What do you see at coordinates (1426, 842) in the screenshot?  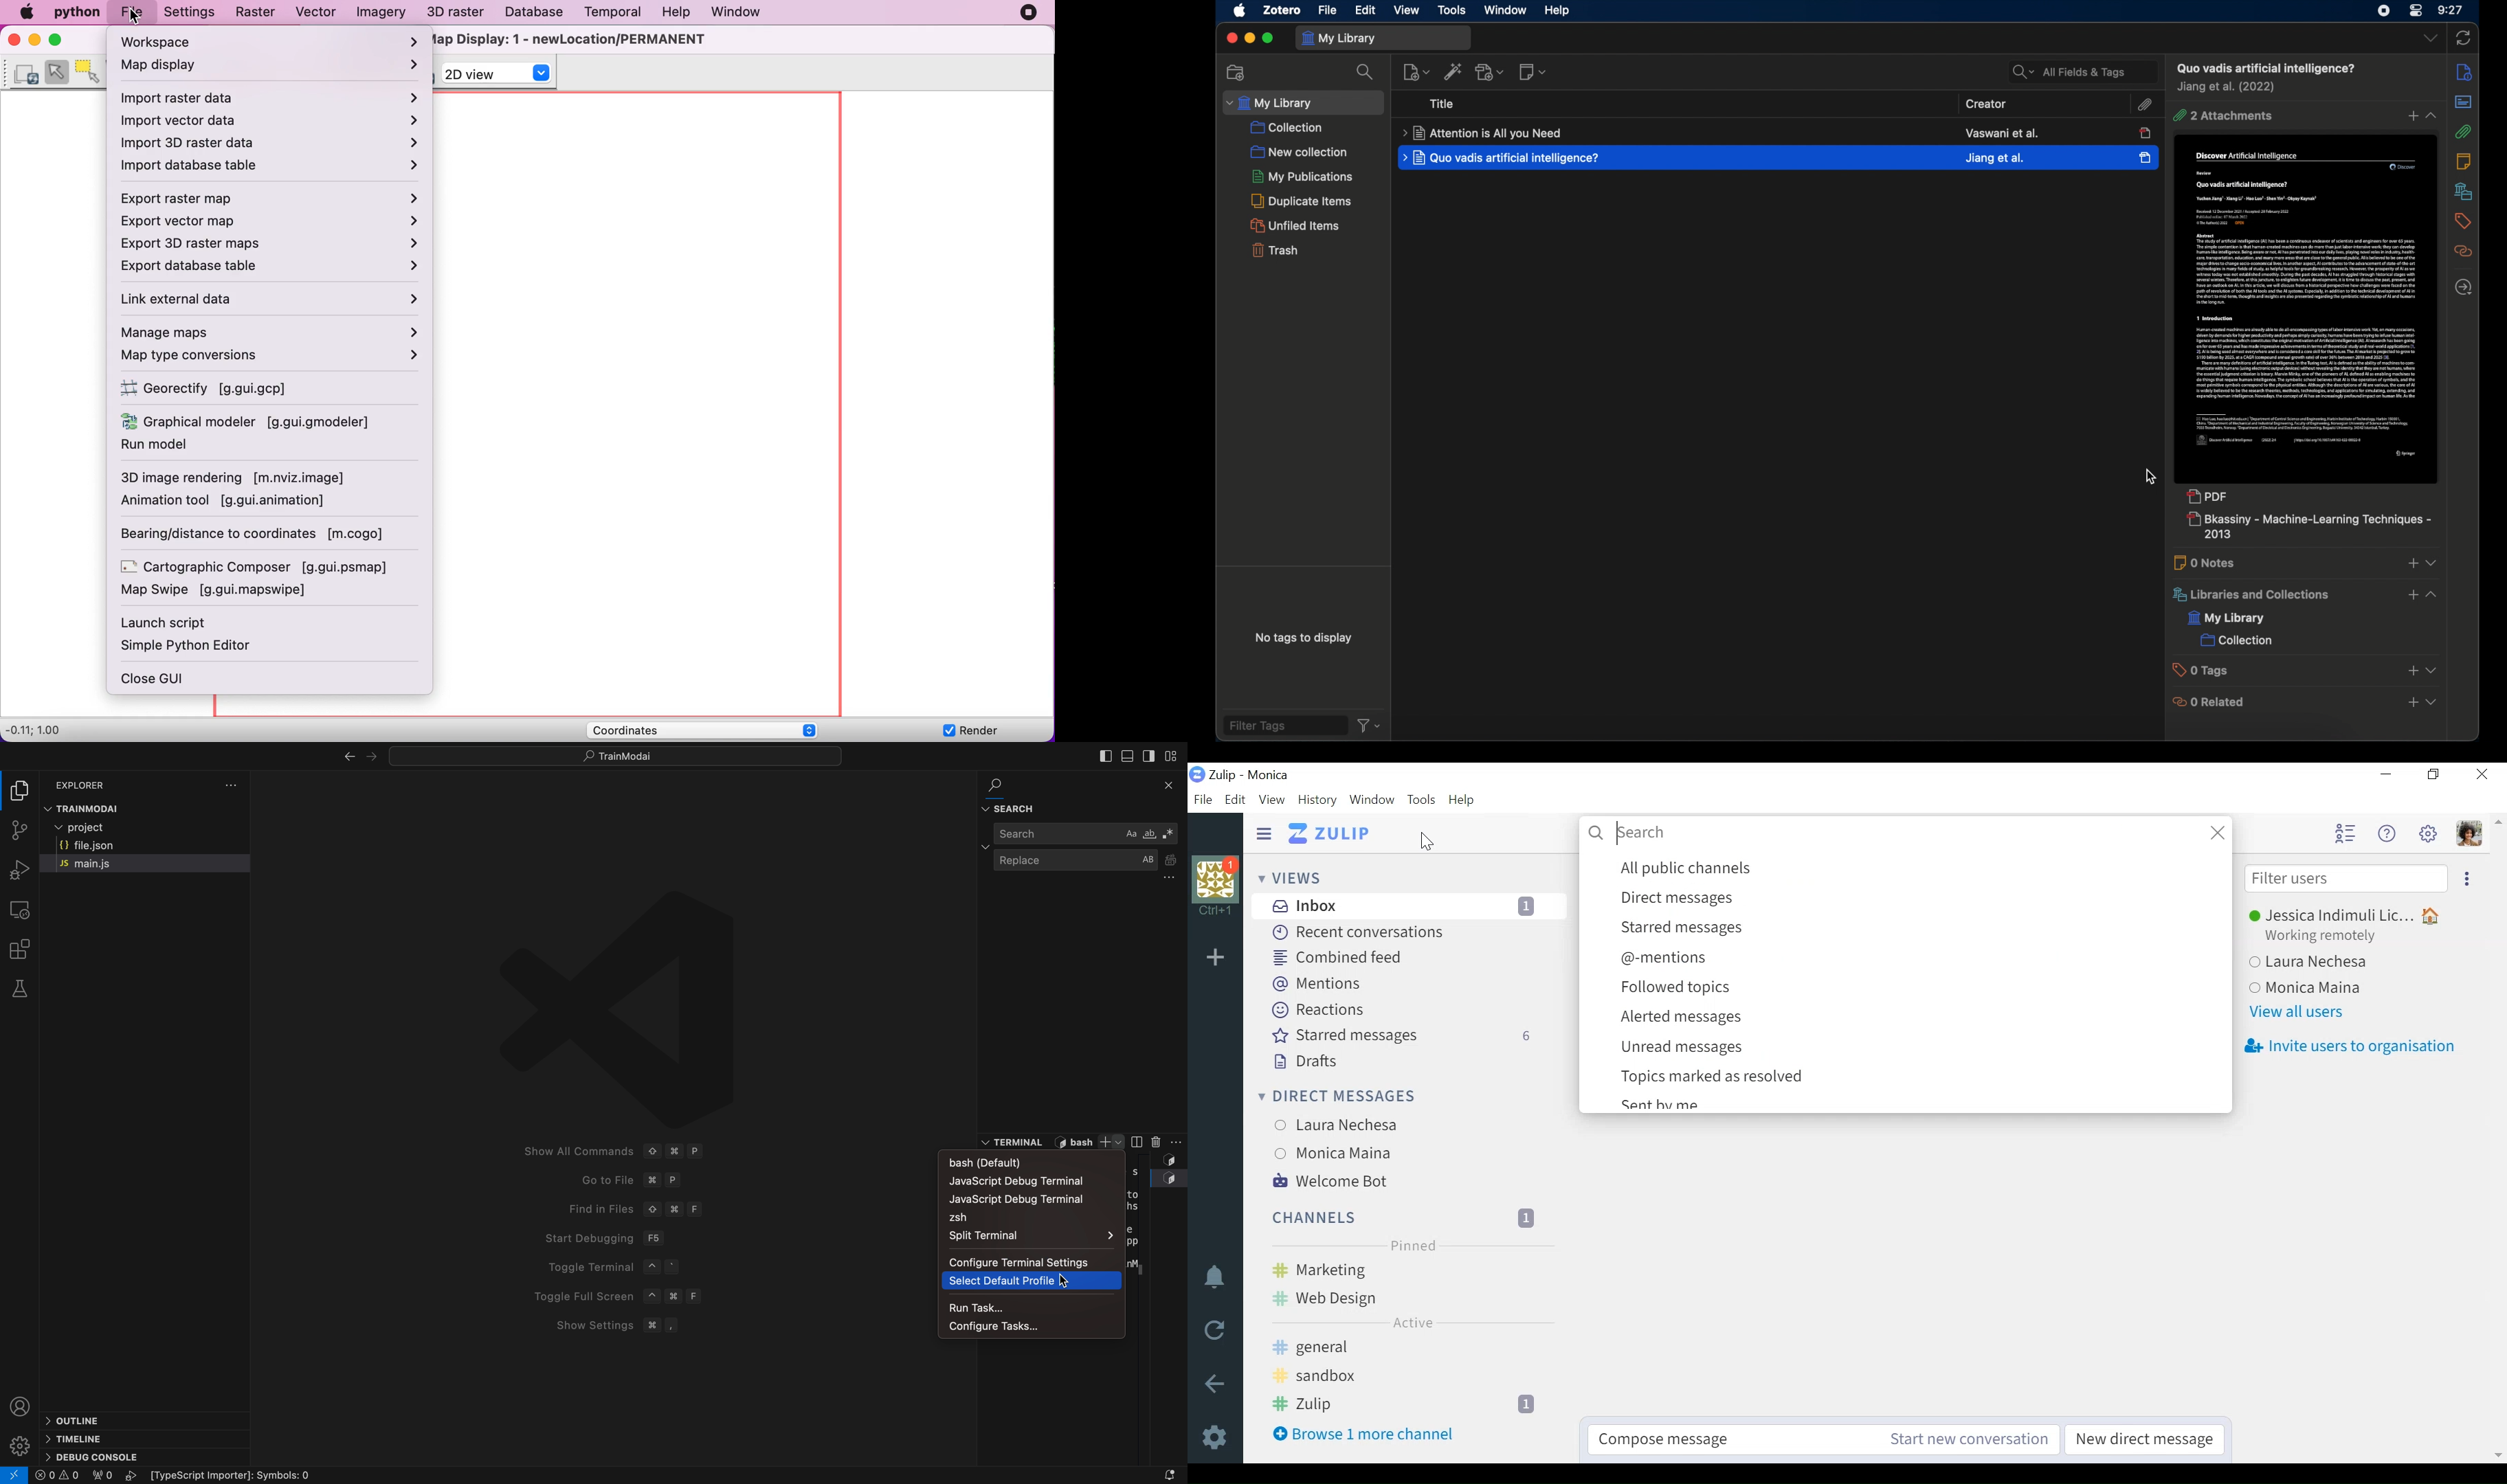 I see `Cursor` at bounding box center [1426, 842].